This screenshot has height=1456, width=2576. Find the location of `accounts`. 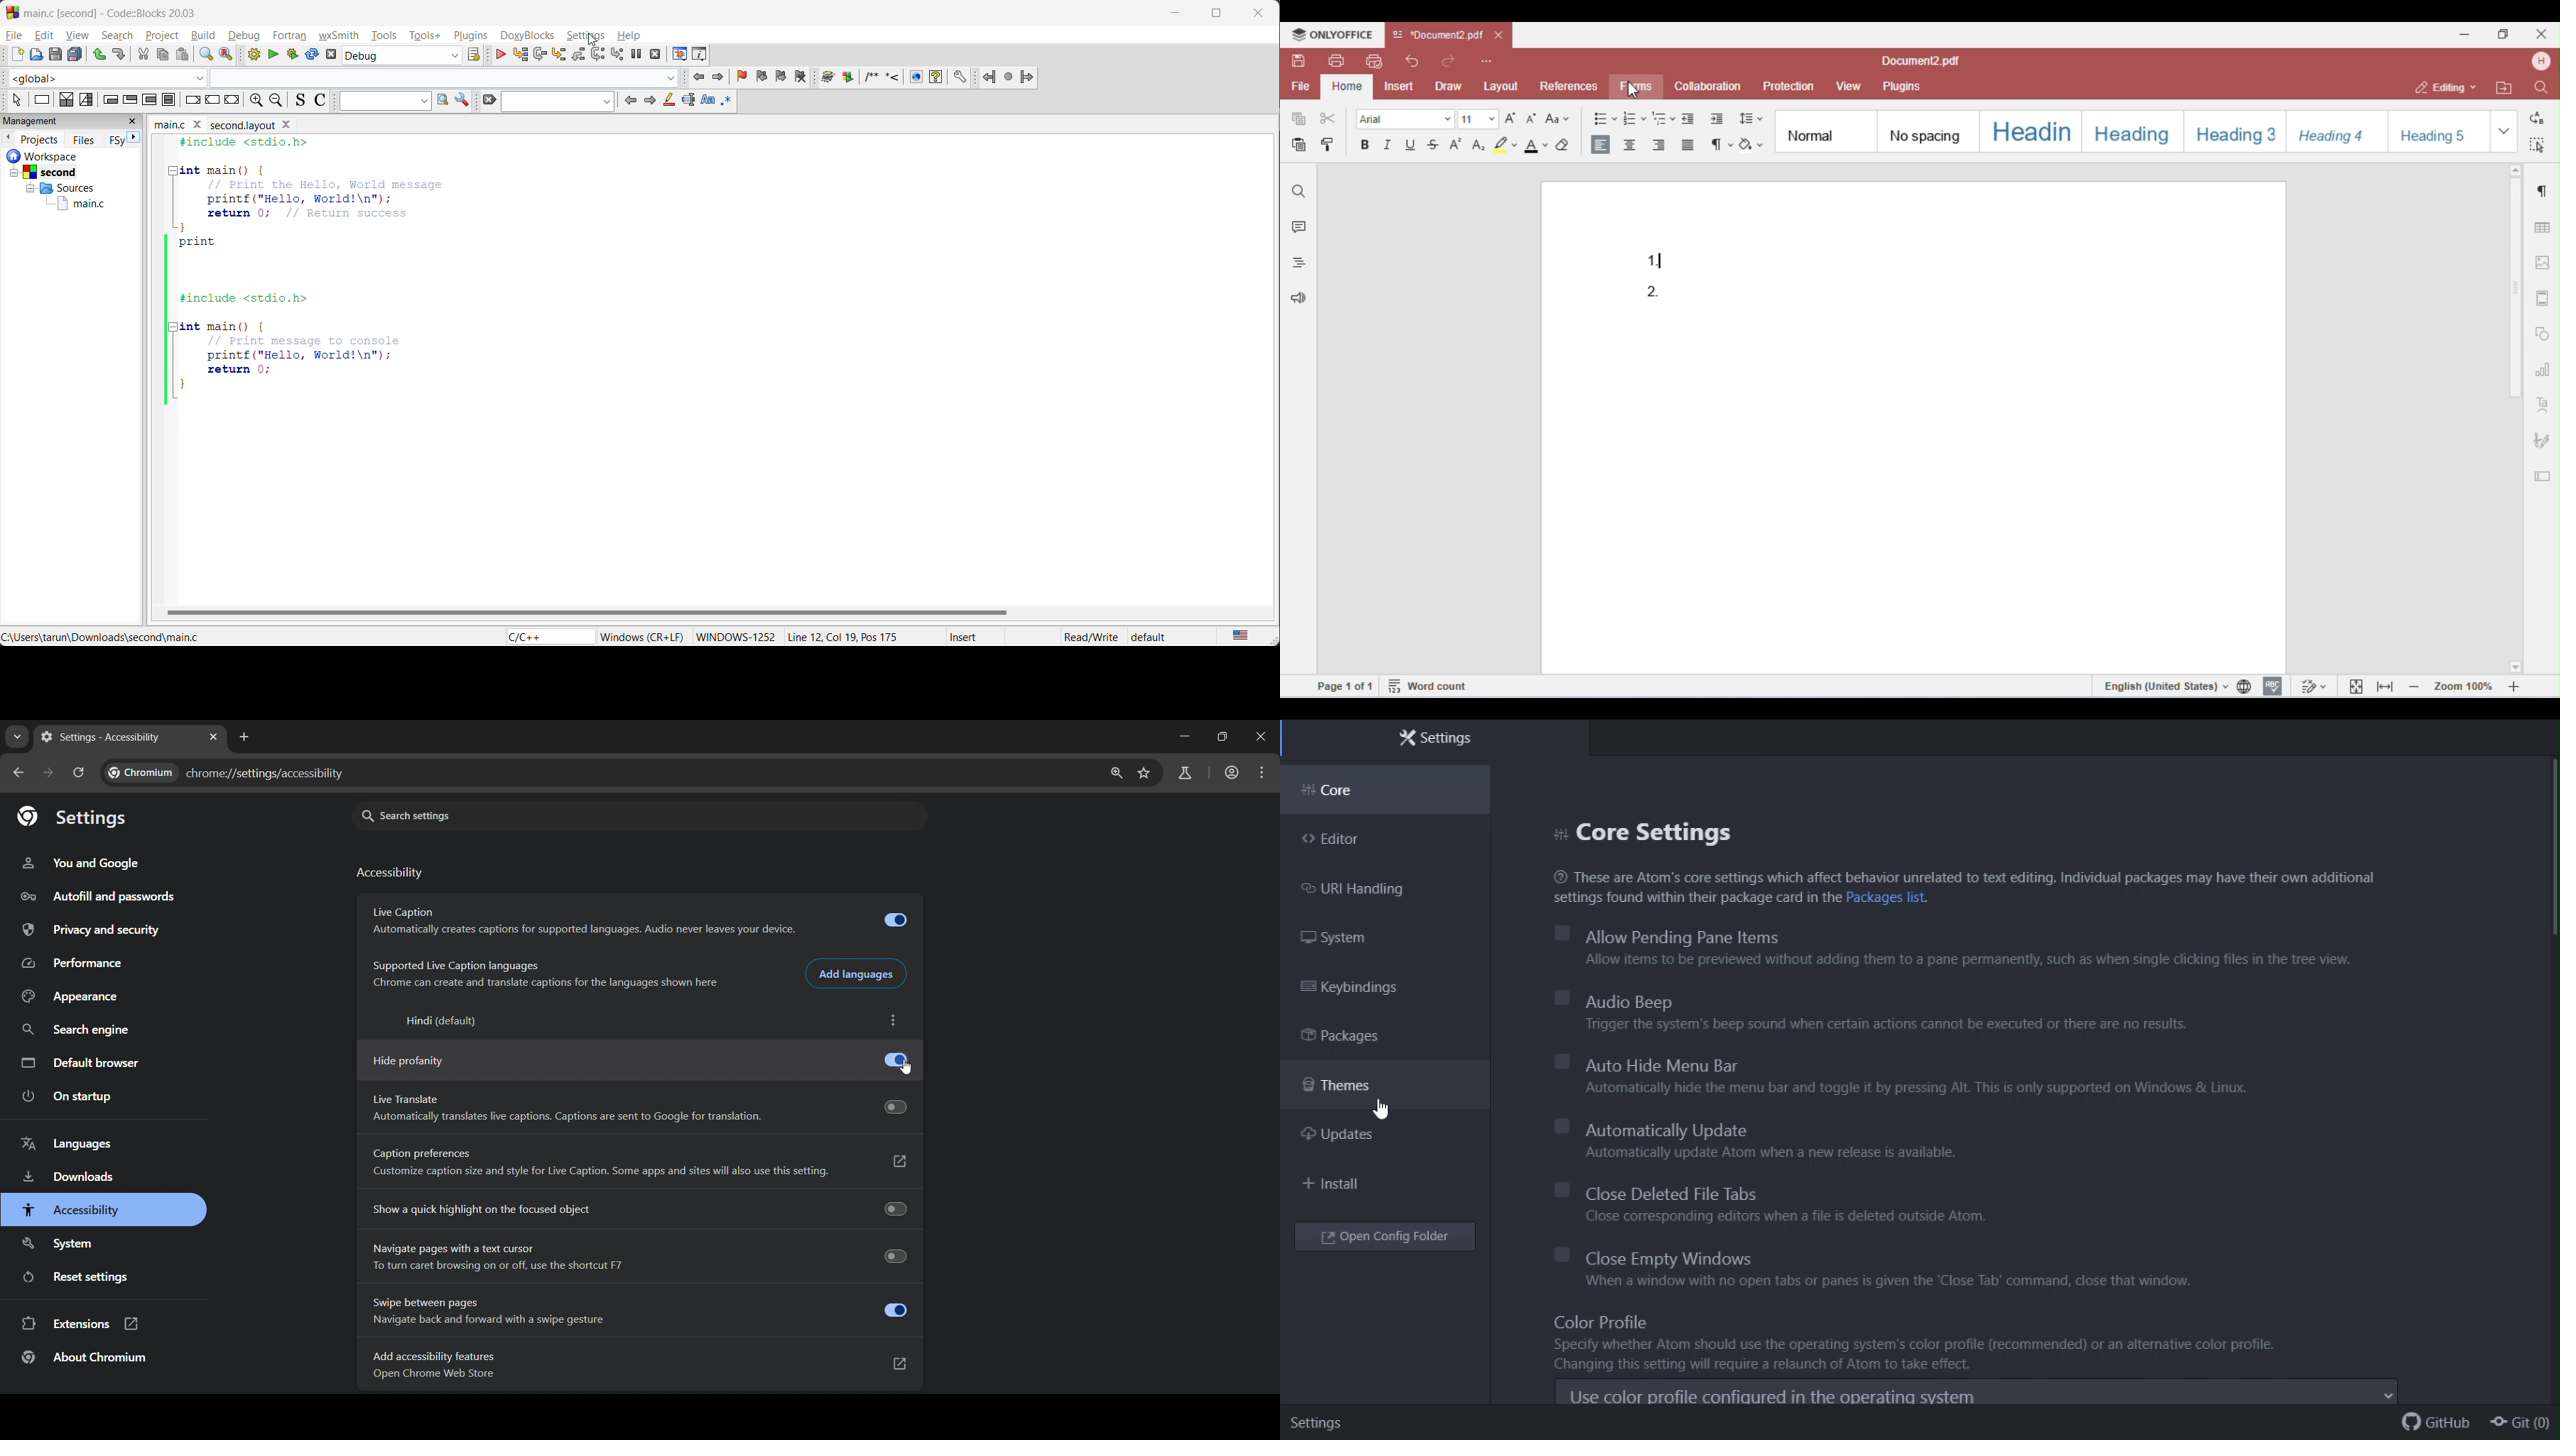

accounts is located at coordinates (1232, 773).